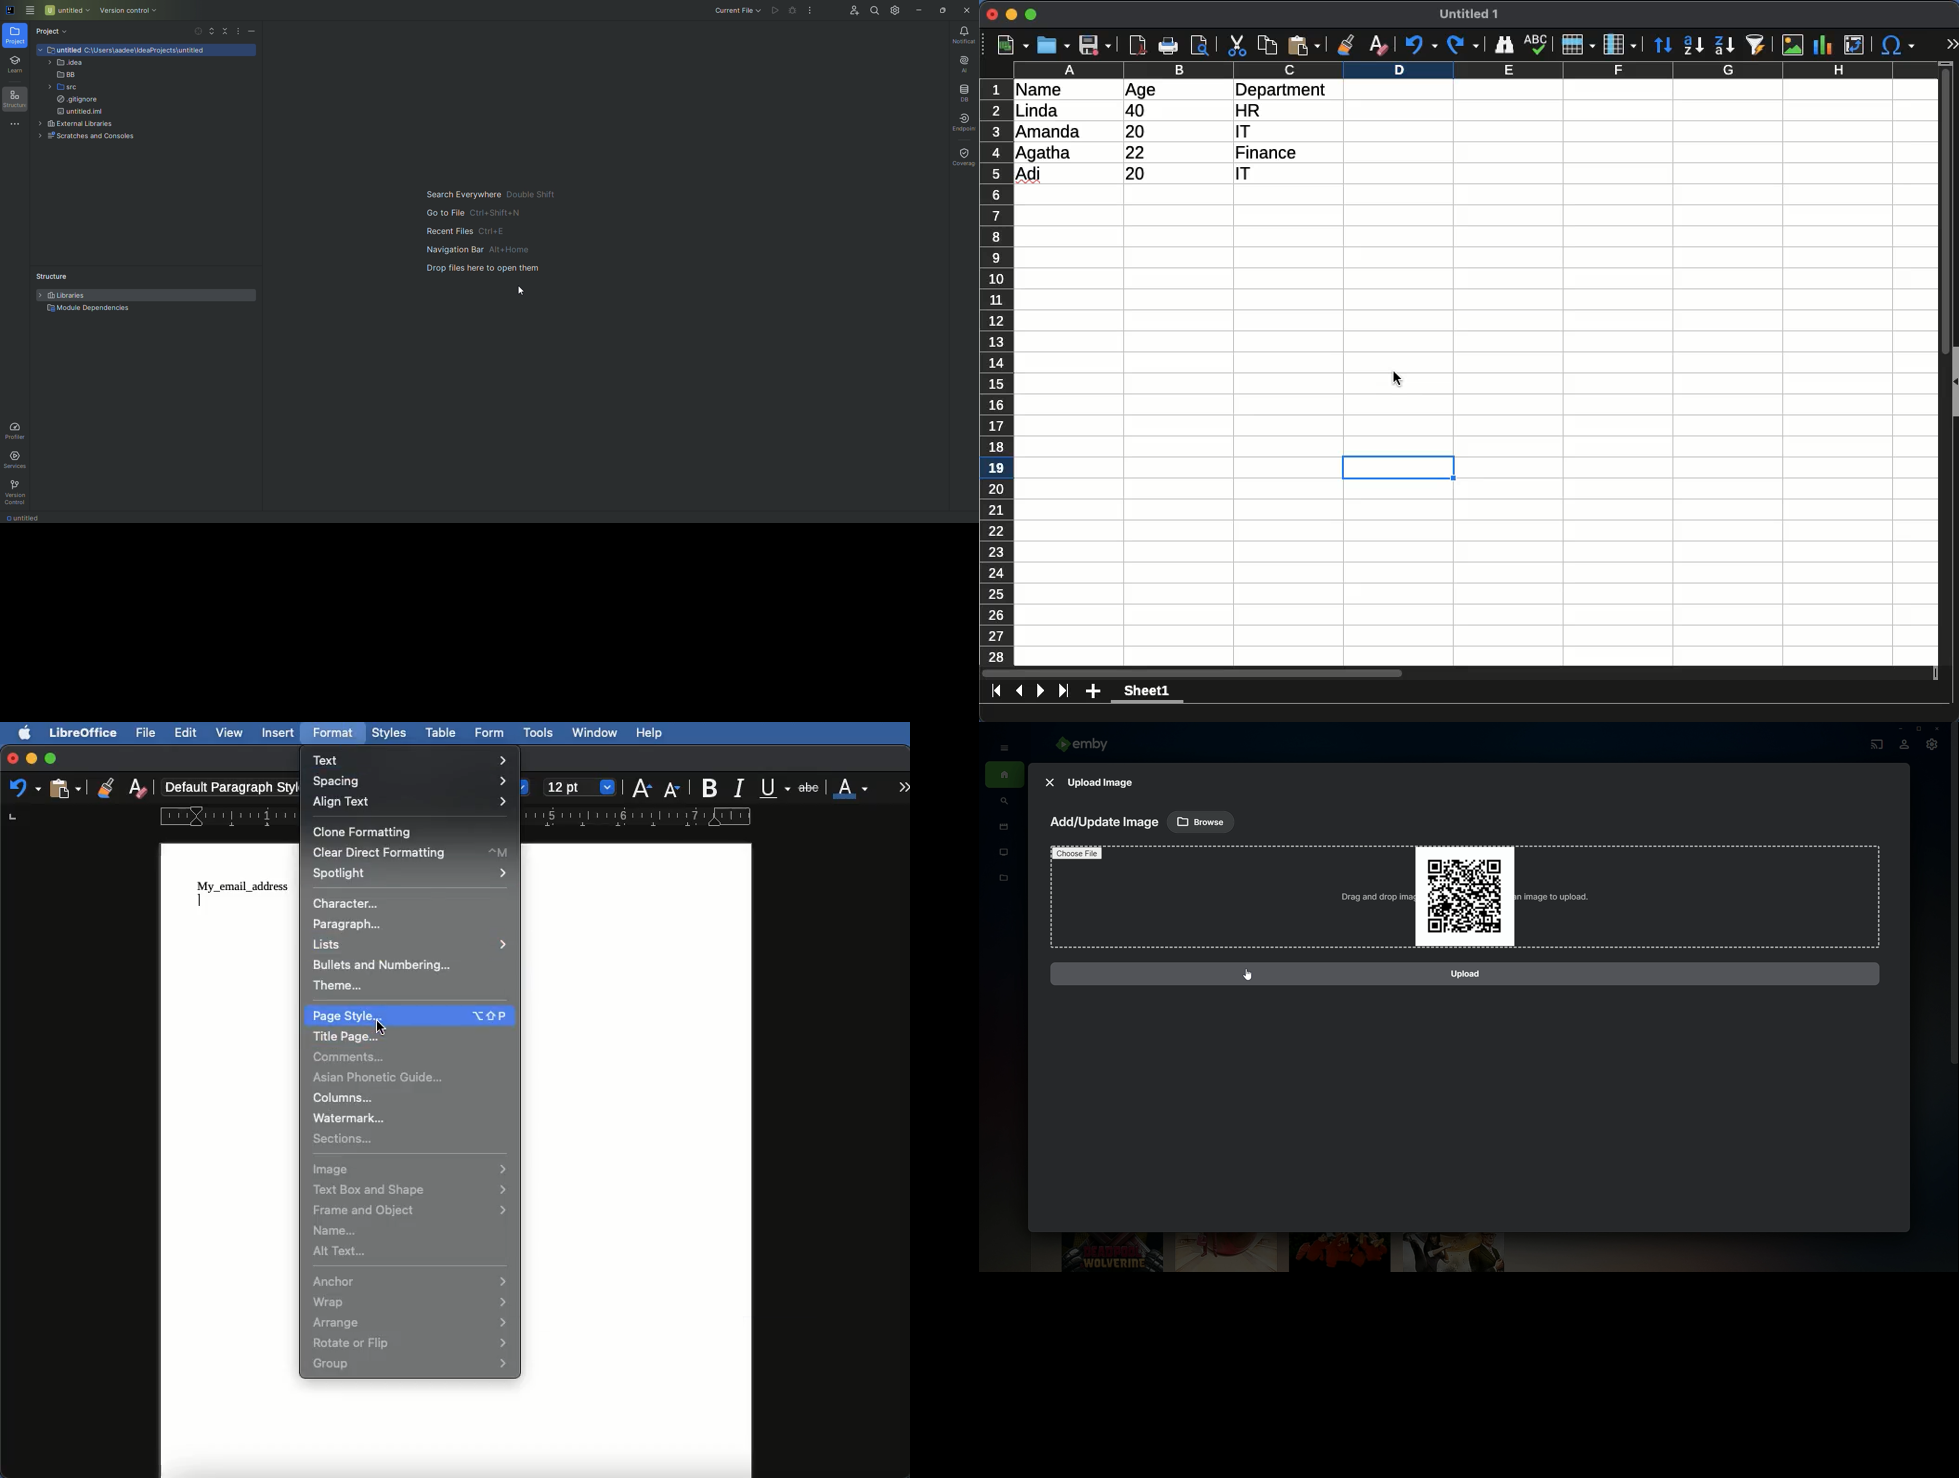  What do you see at coordinates (1953, 380) in the screenshot?
I see `collapse` at bounding box center [1953, 380].